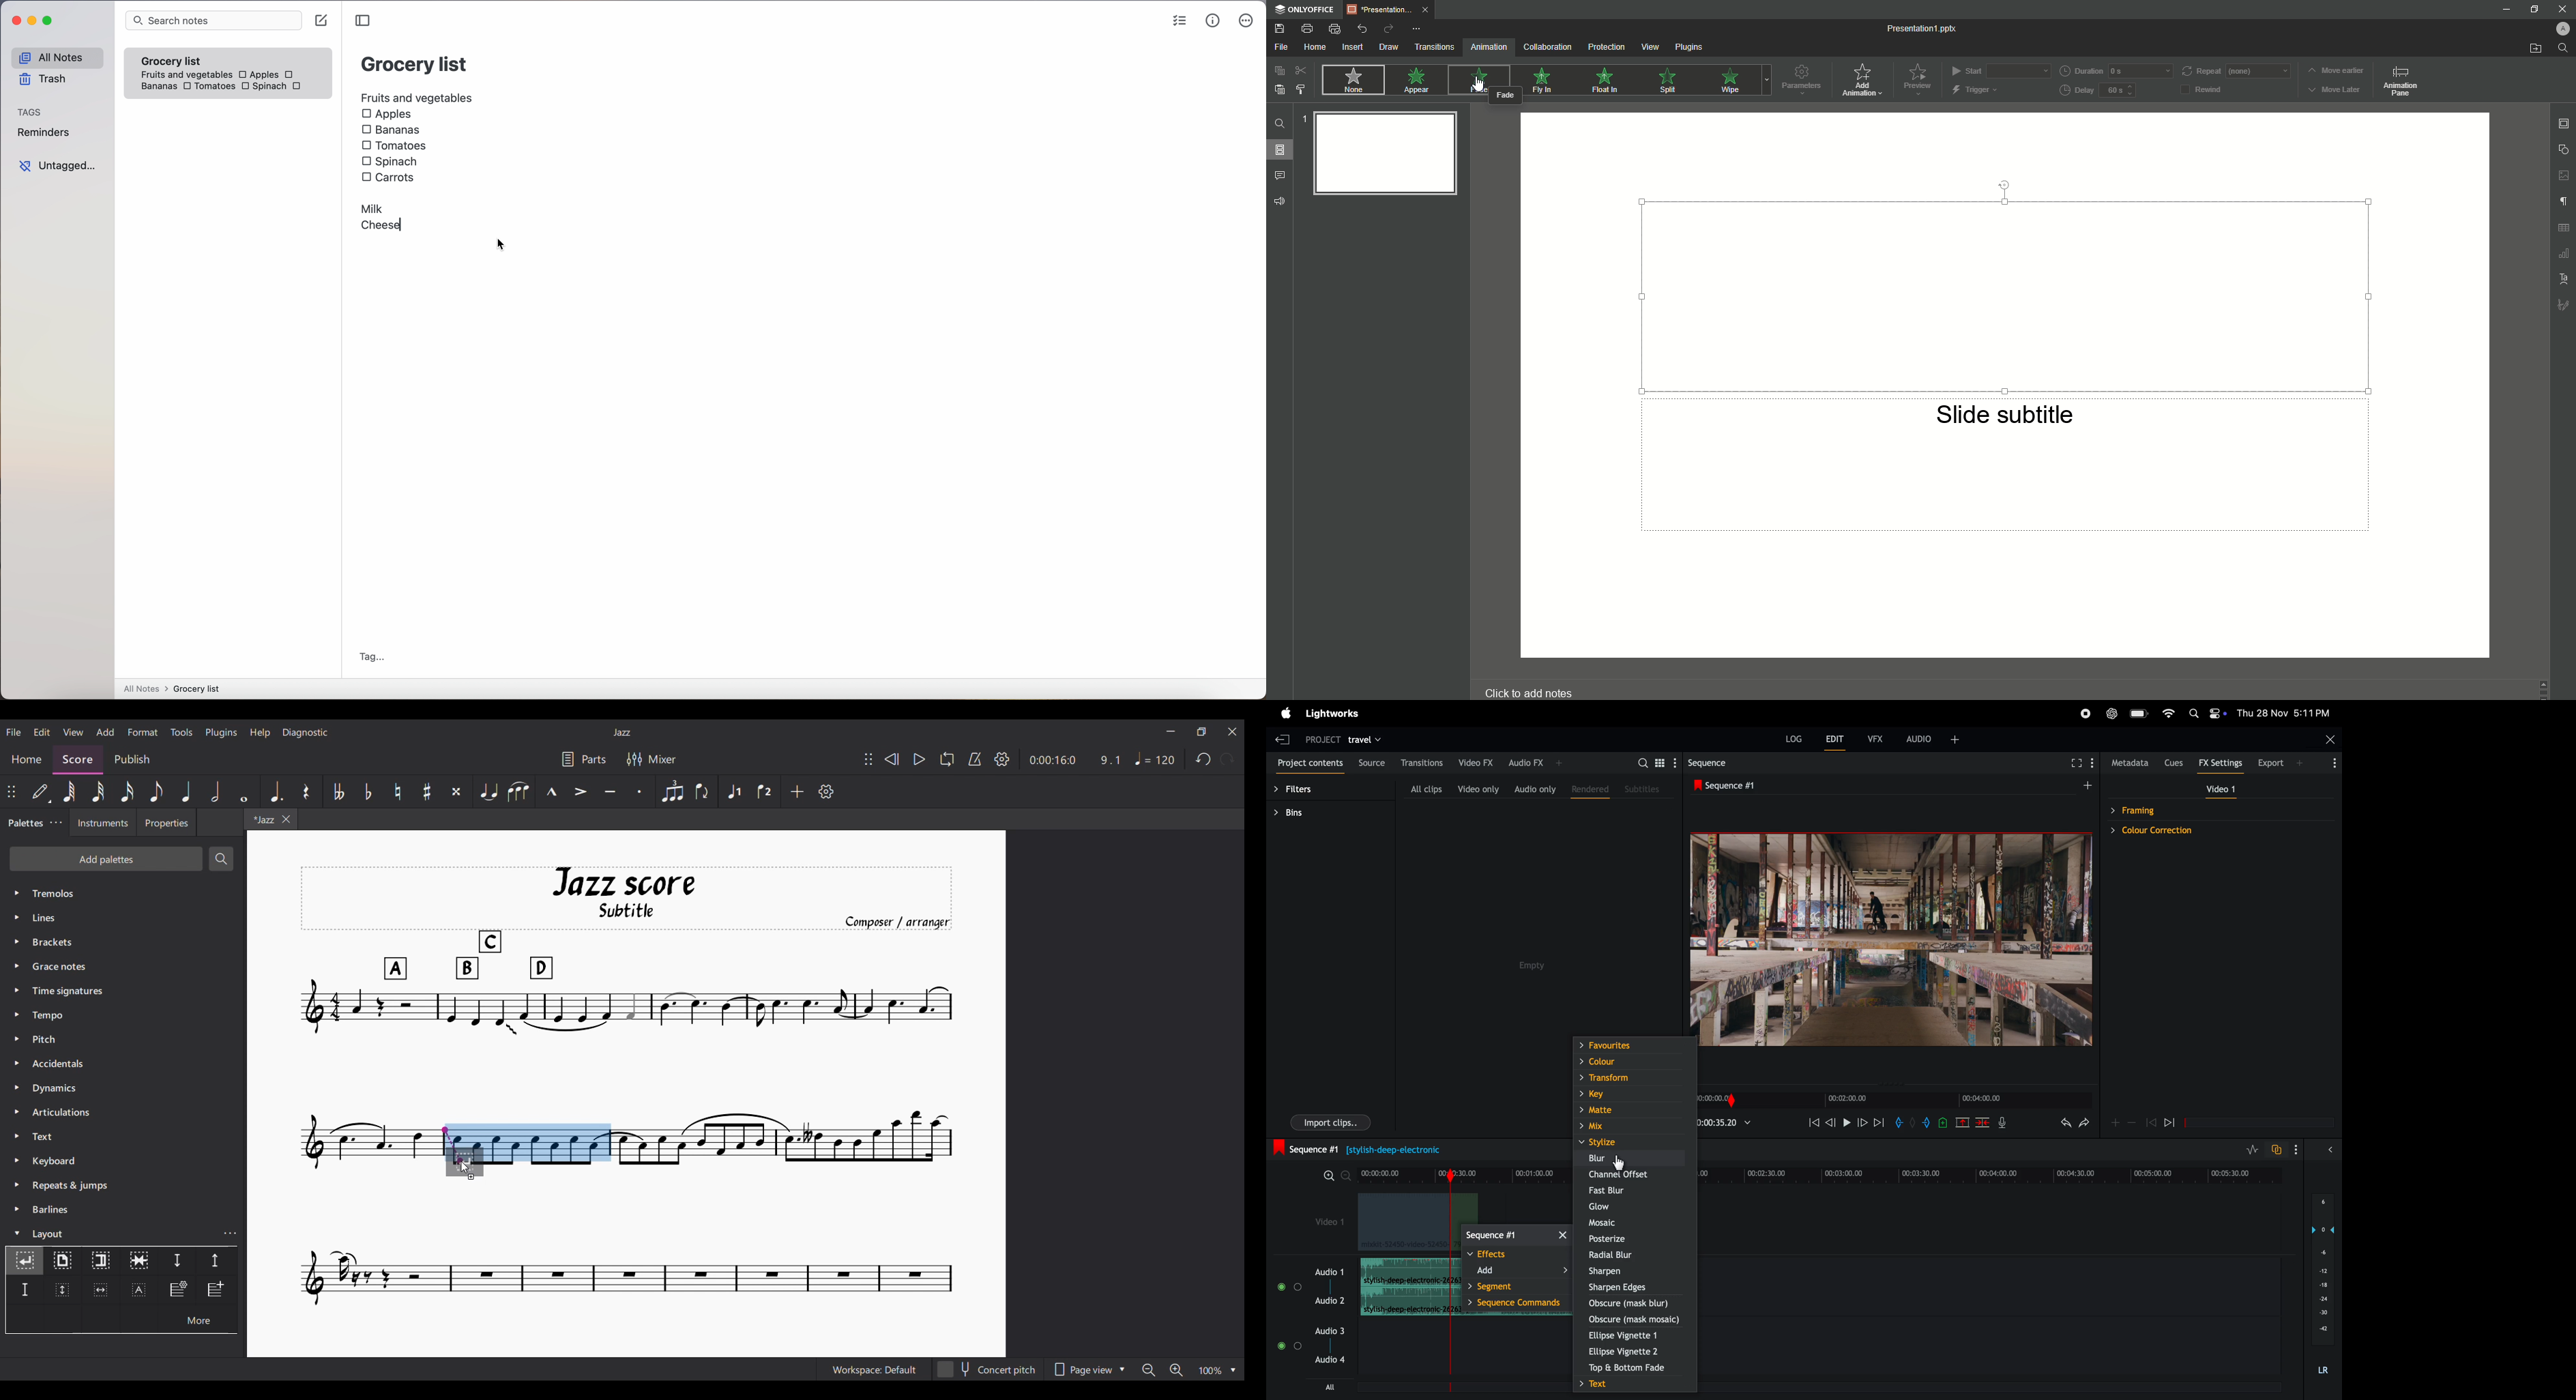 Image resolution: width=2576 pixels, height=1400 pixels. I want to click on top and bottom fade, so click(1630, 1369).